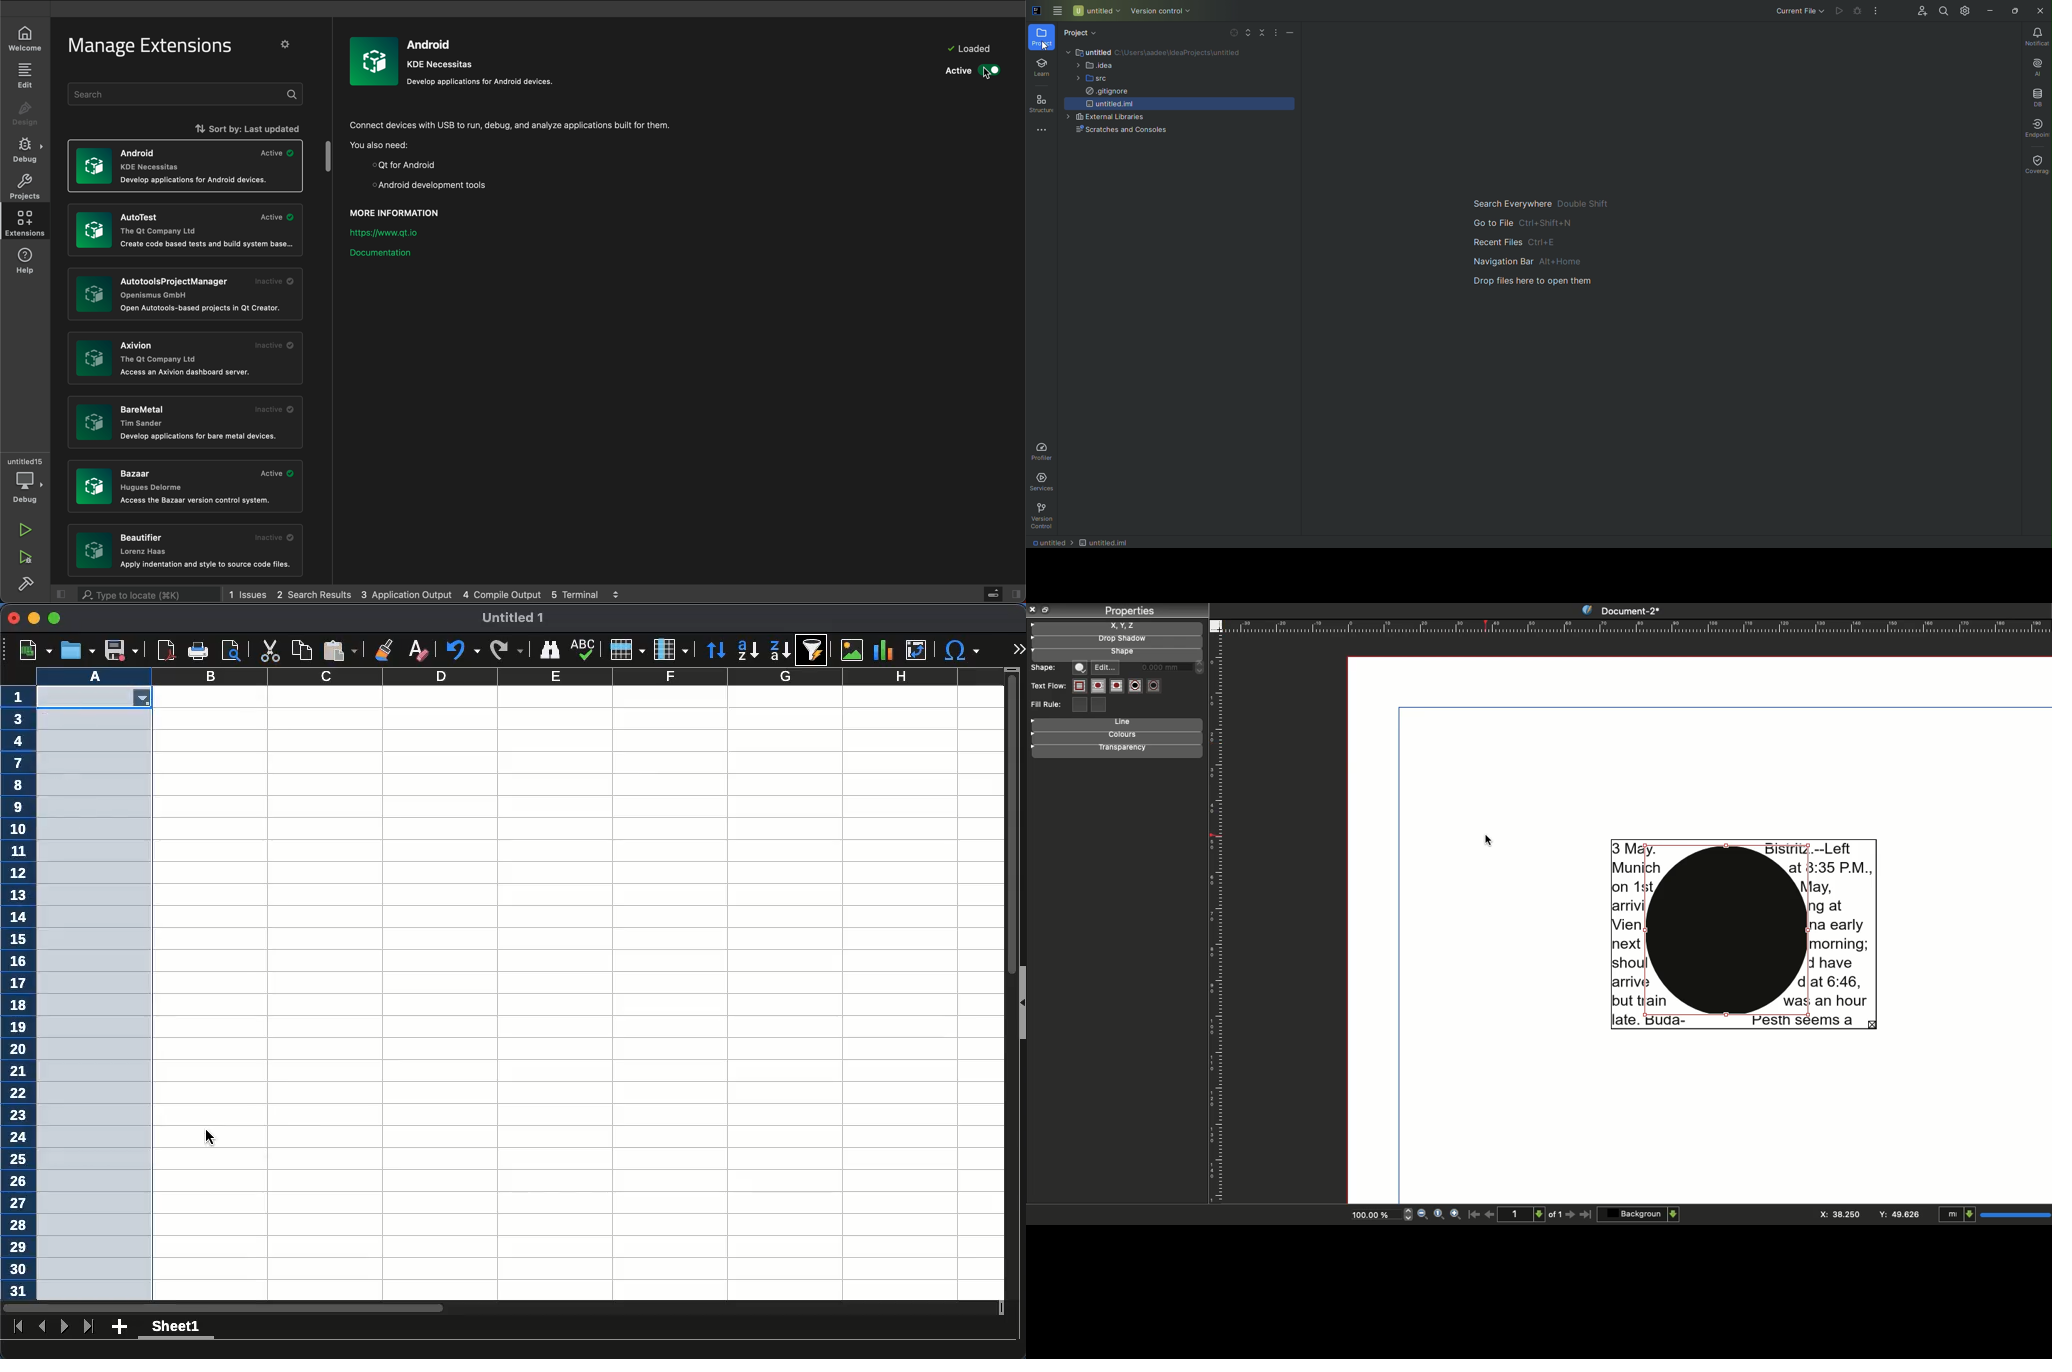 The image size is (2072, 1372). What do you see at coordinates (14, 618) in the screenshot?
I see `close` at bounding box center [14, 618].